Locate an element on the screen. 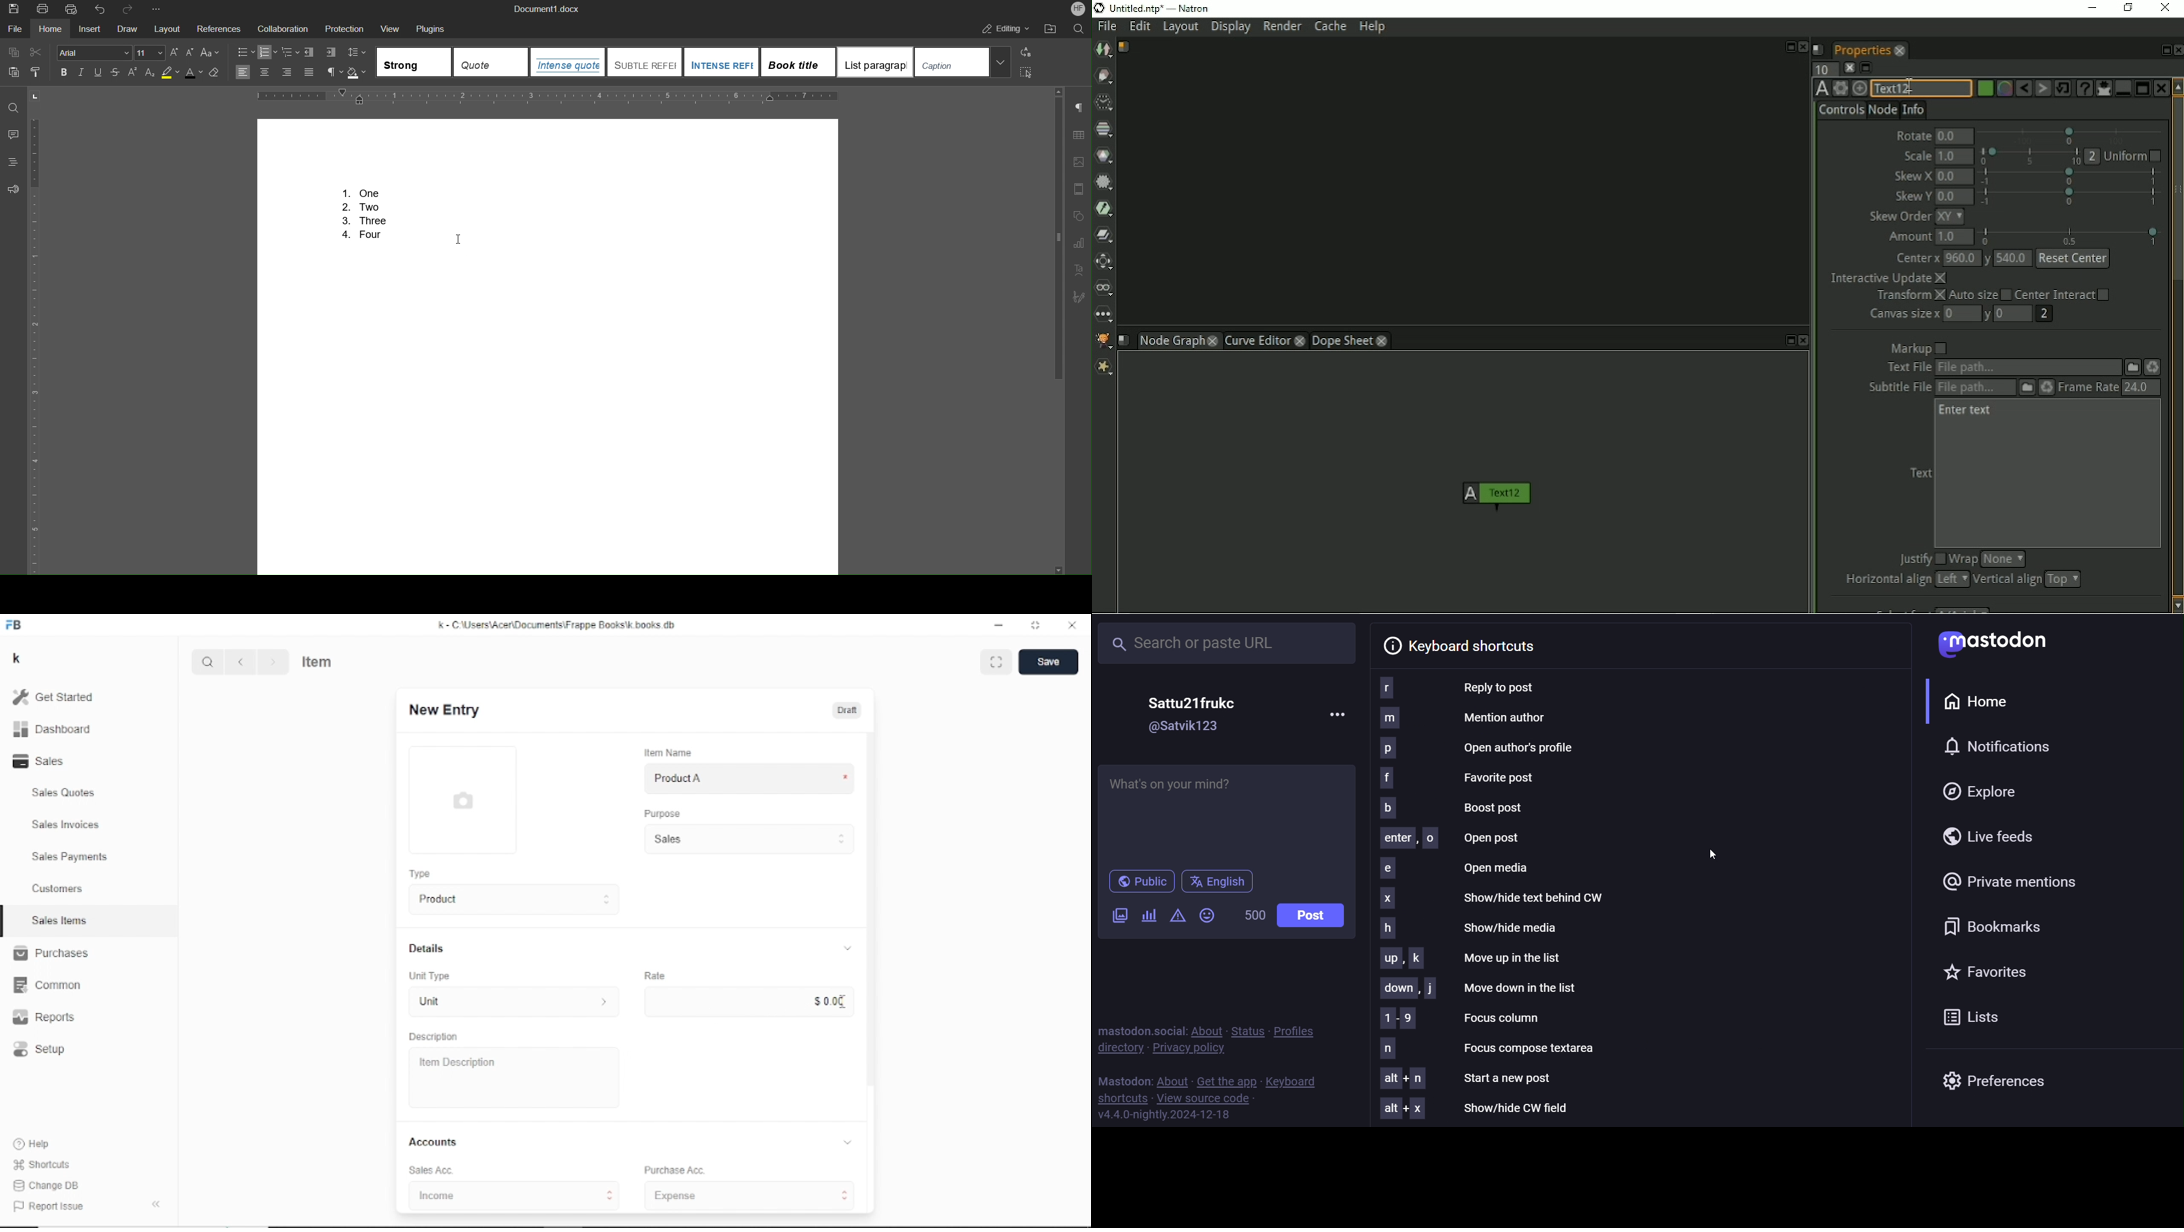 The width and height of the screenshot is (2184, 1232). Show/hide text behind CW is located at coordinates (1496, 898).